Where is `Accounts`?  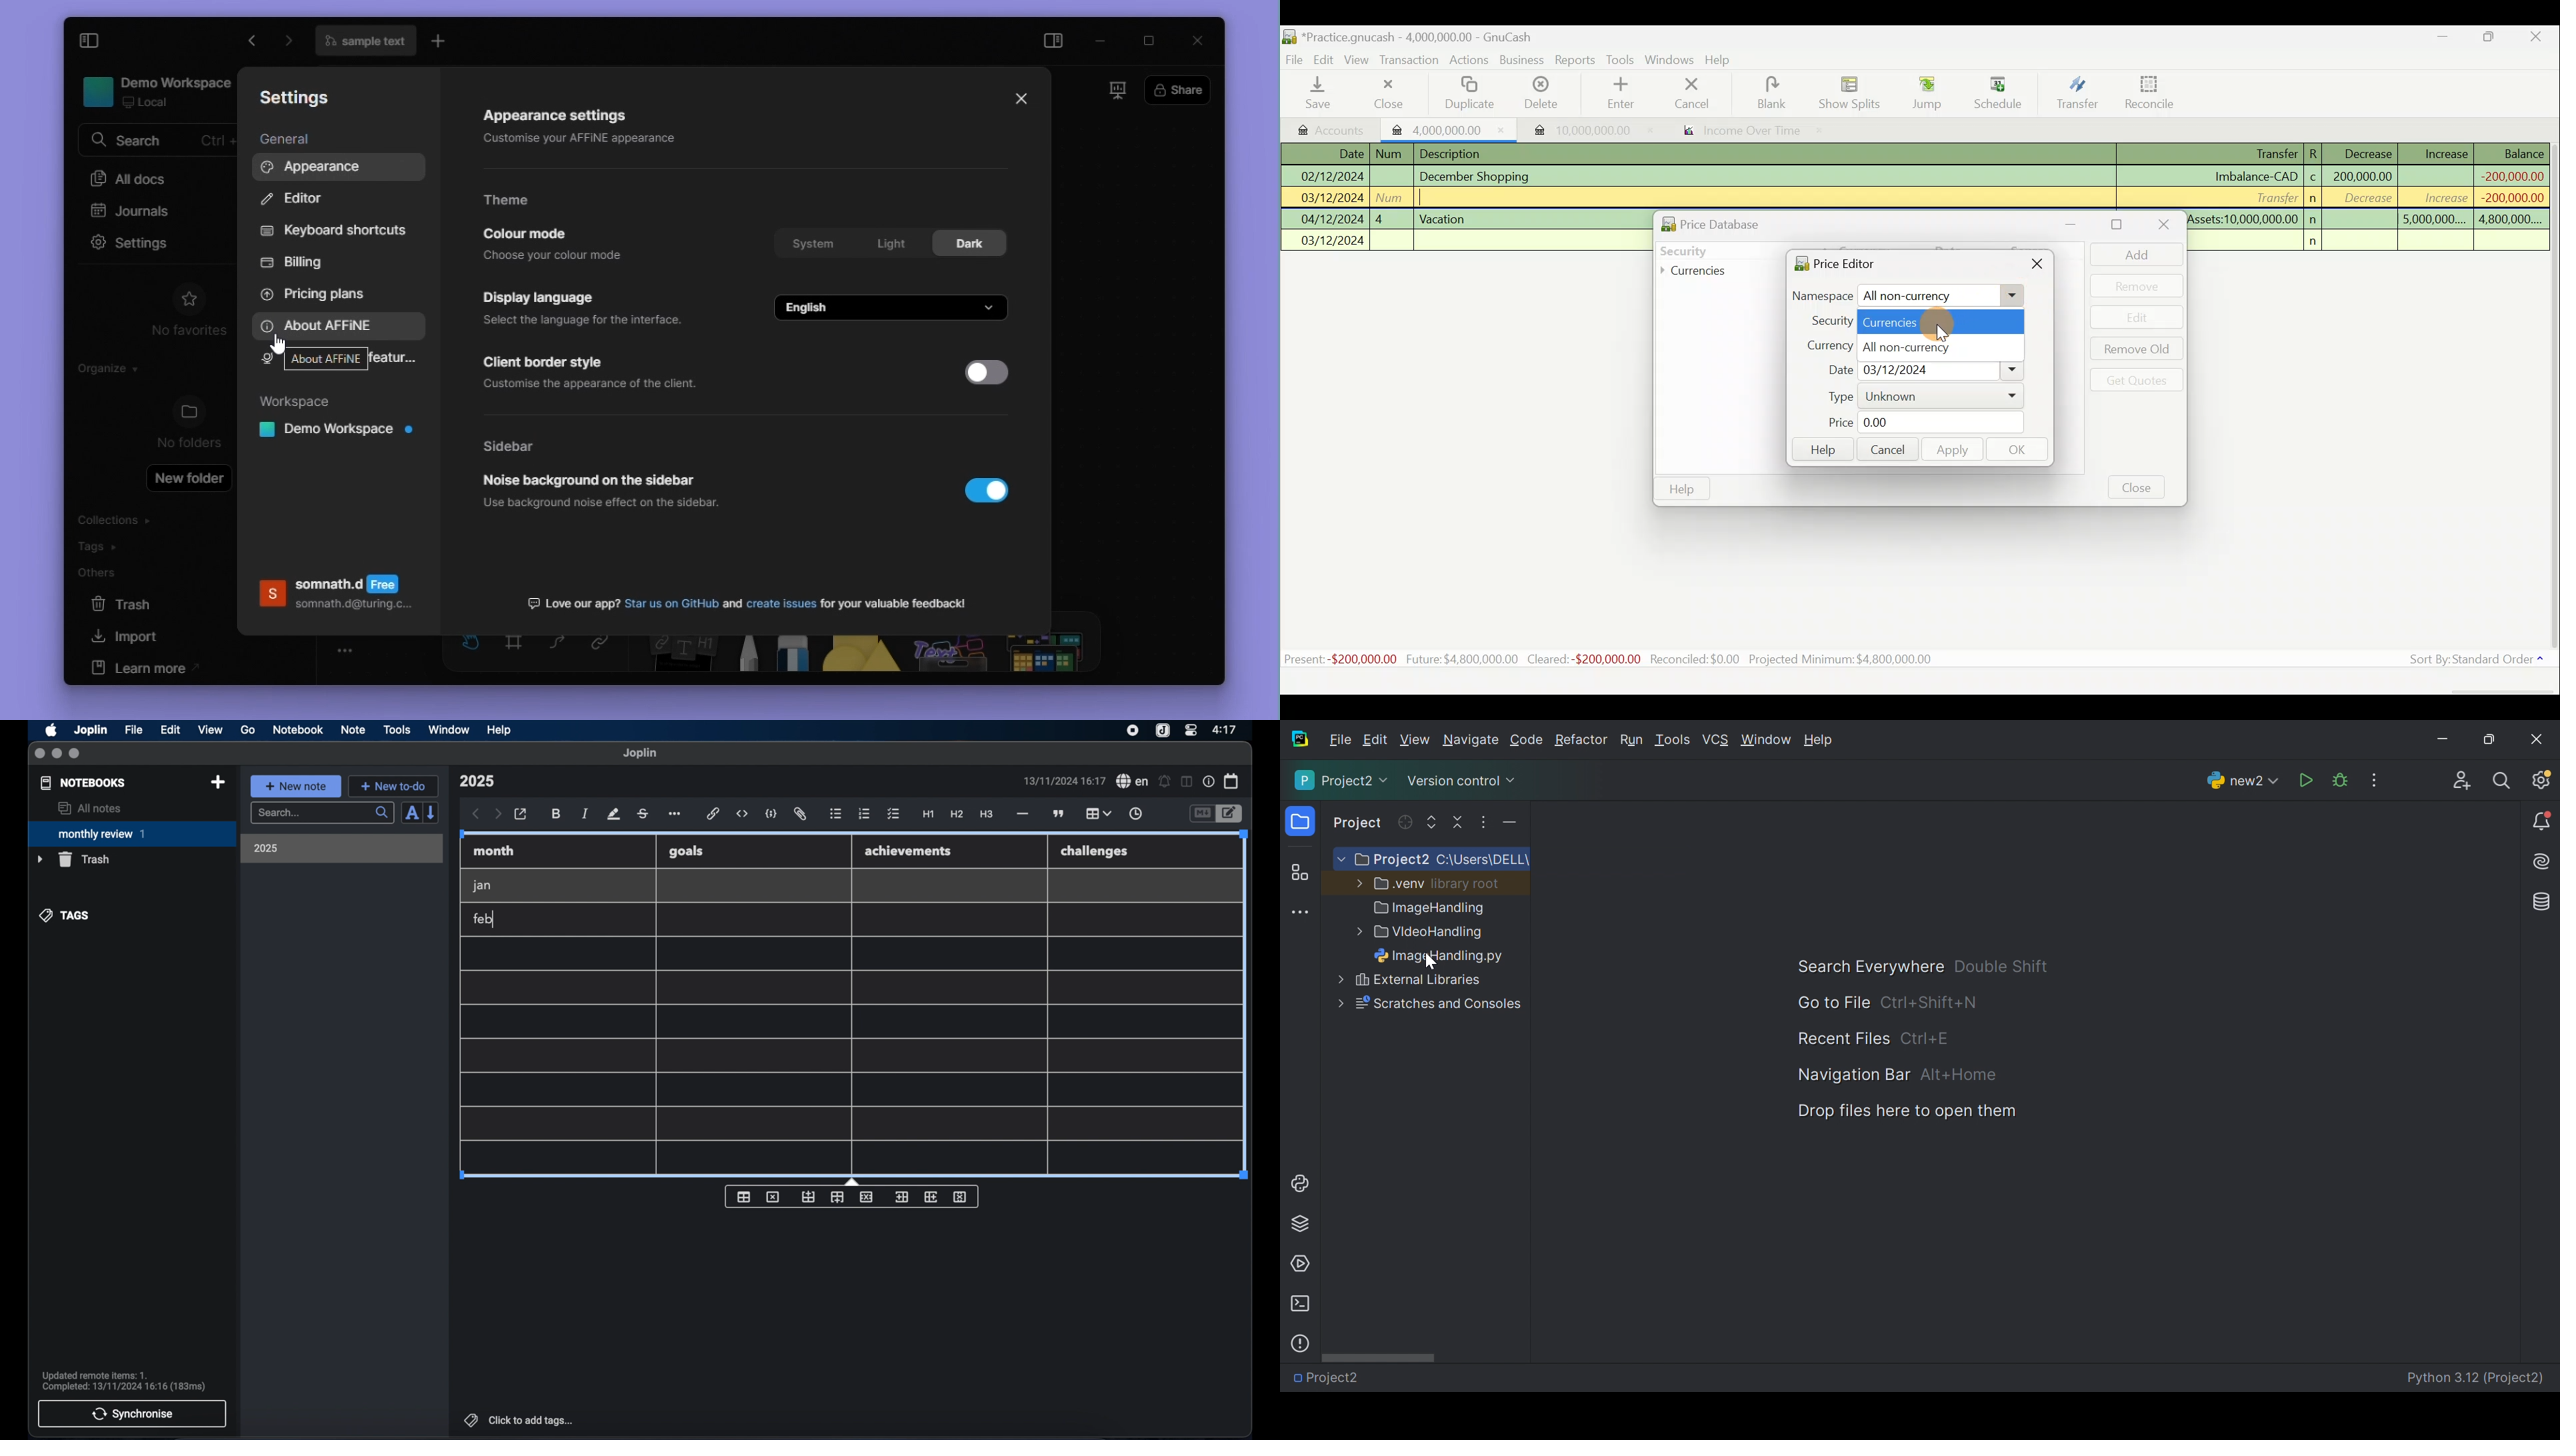 Accounts is located at coordinates (1327, 127).